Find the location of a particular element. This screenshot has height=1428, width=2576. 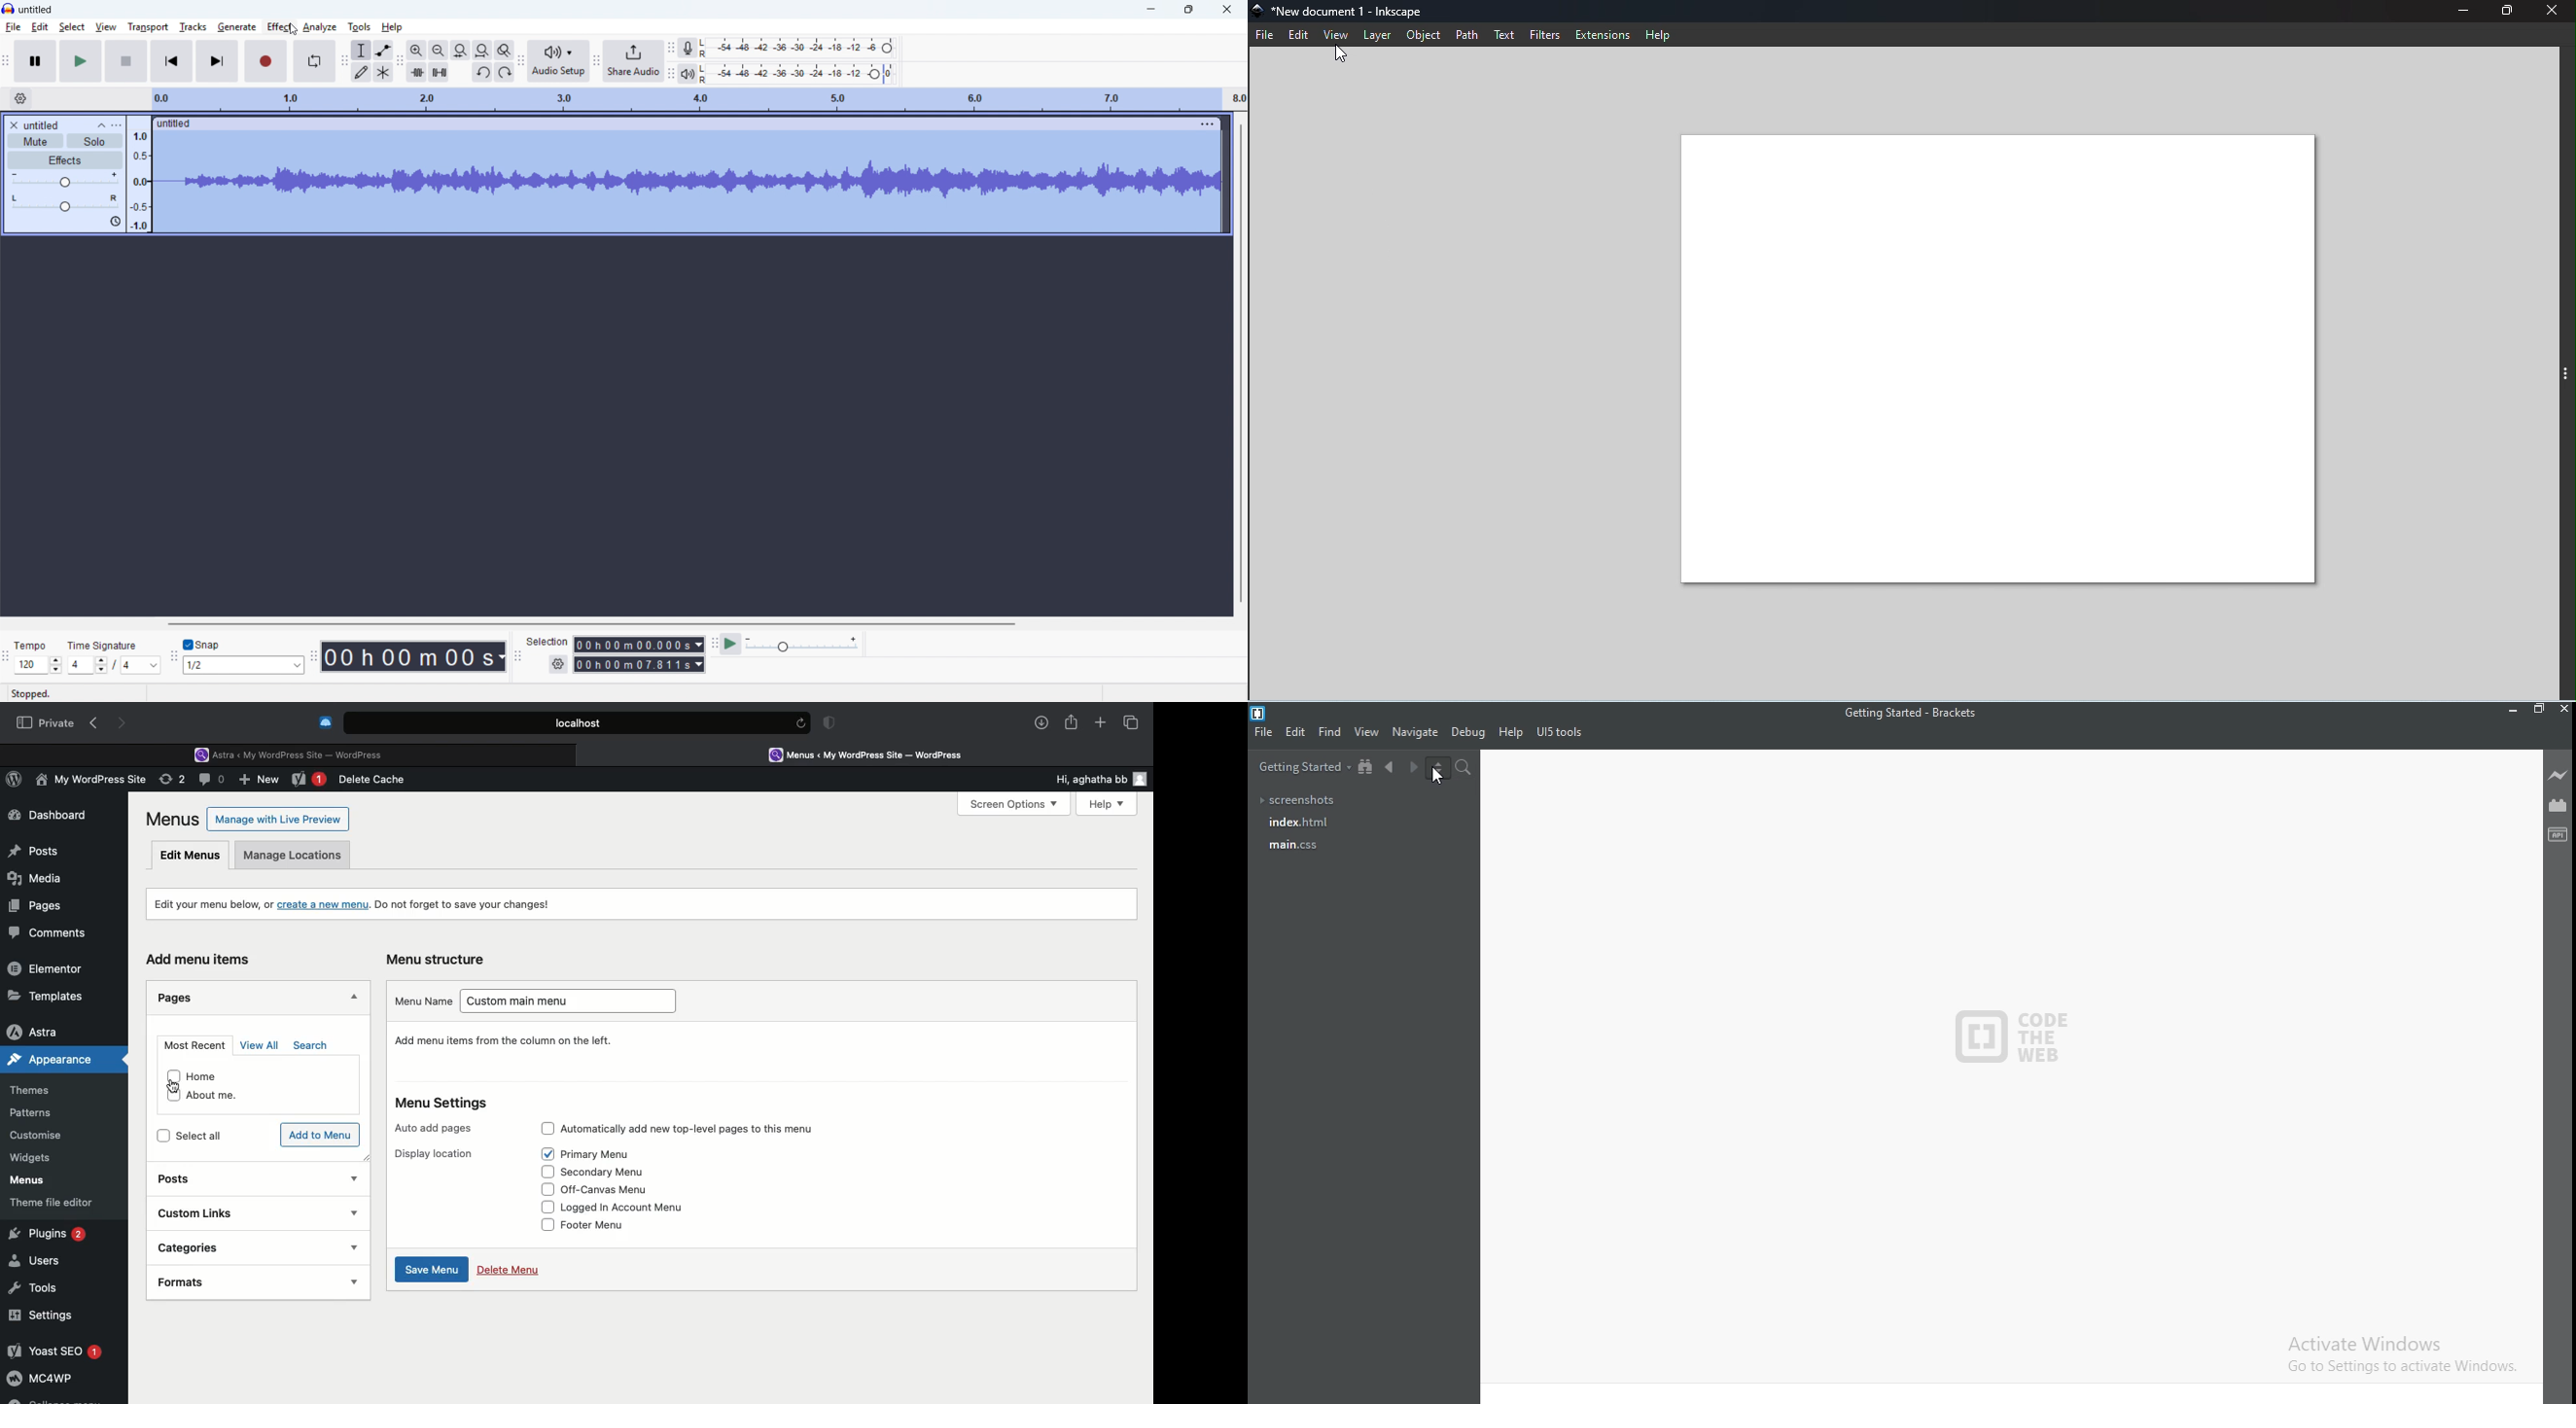

File is located at coordinates (1265, 736).